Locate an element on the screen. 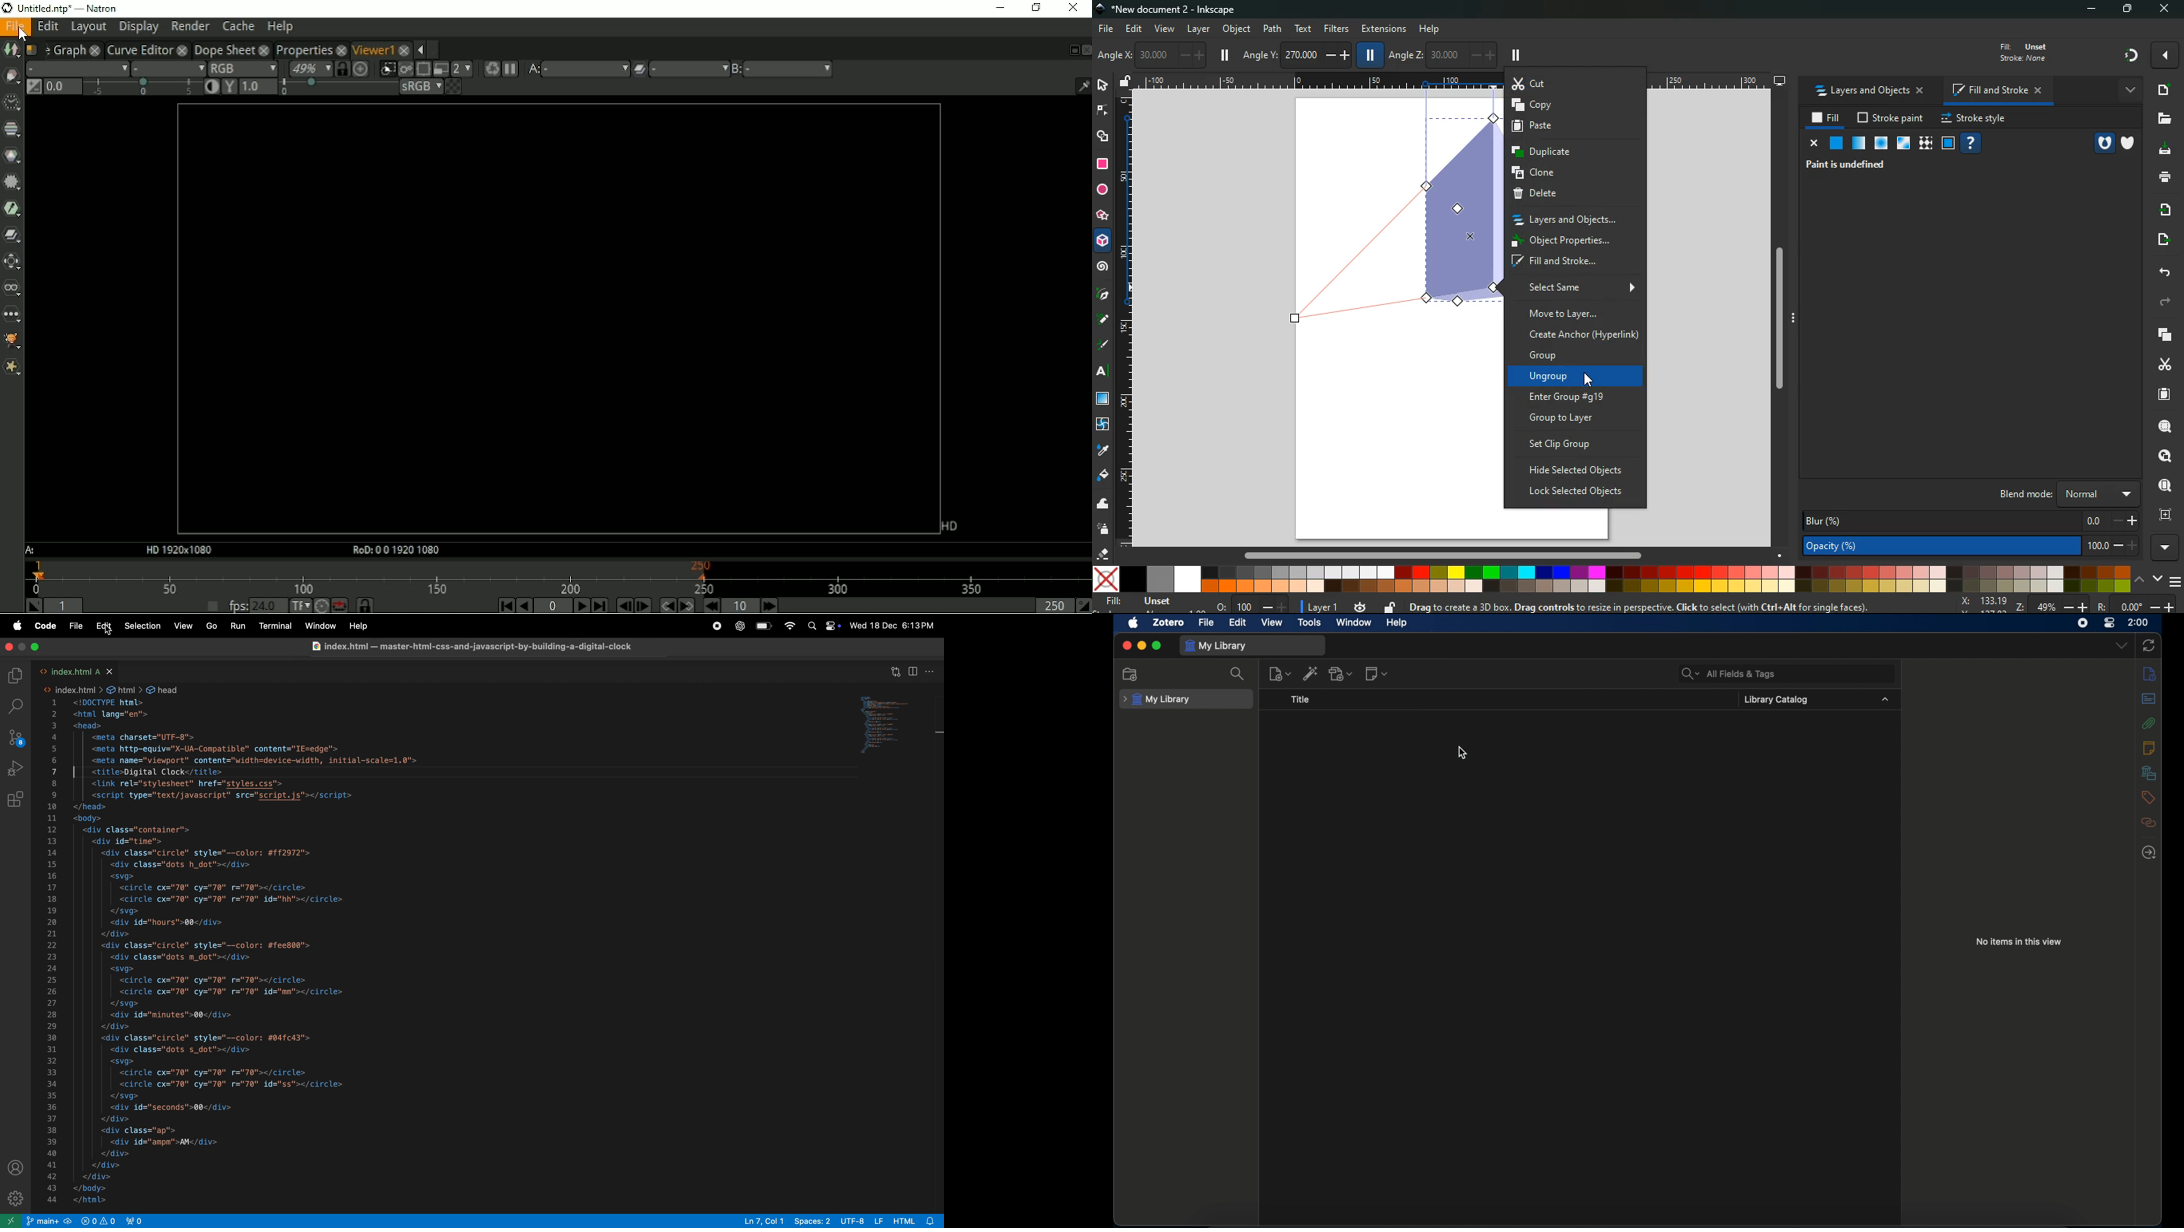 The width and height of the screenshot is (2184, 1232). hide selected objects is located at coordinates (1577, 472).